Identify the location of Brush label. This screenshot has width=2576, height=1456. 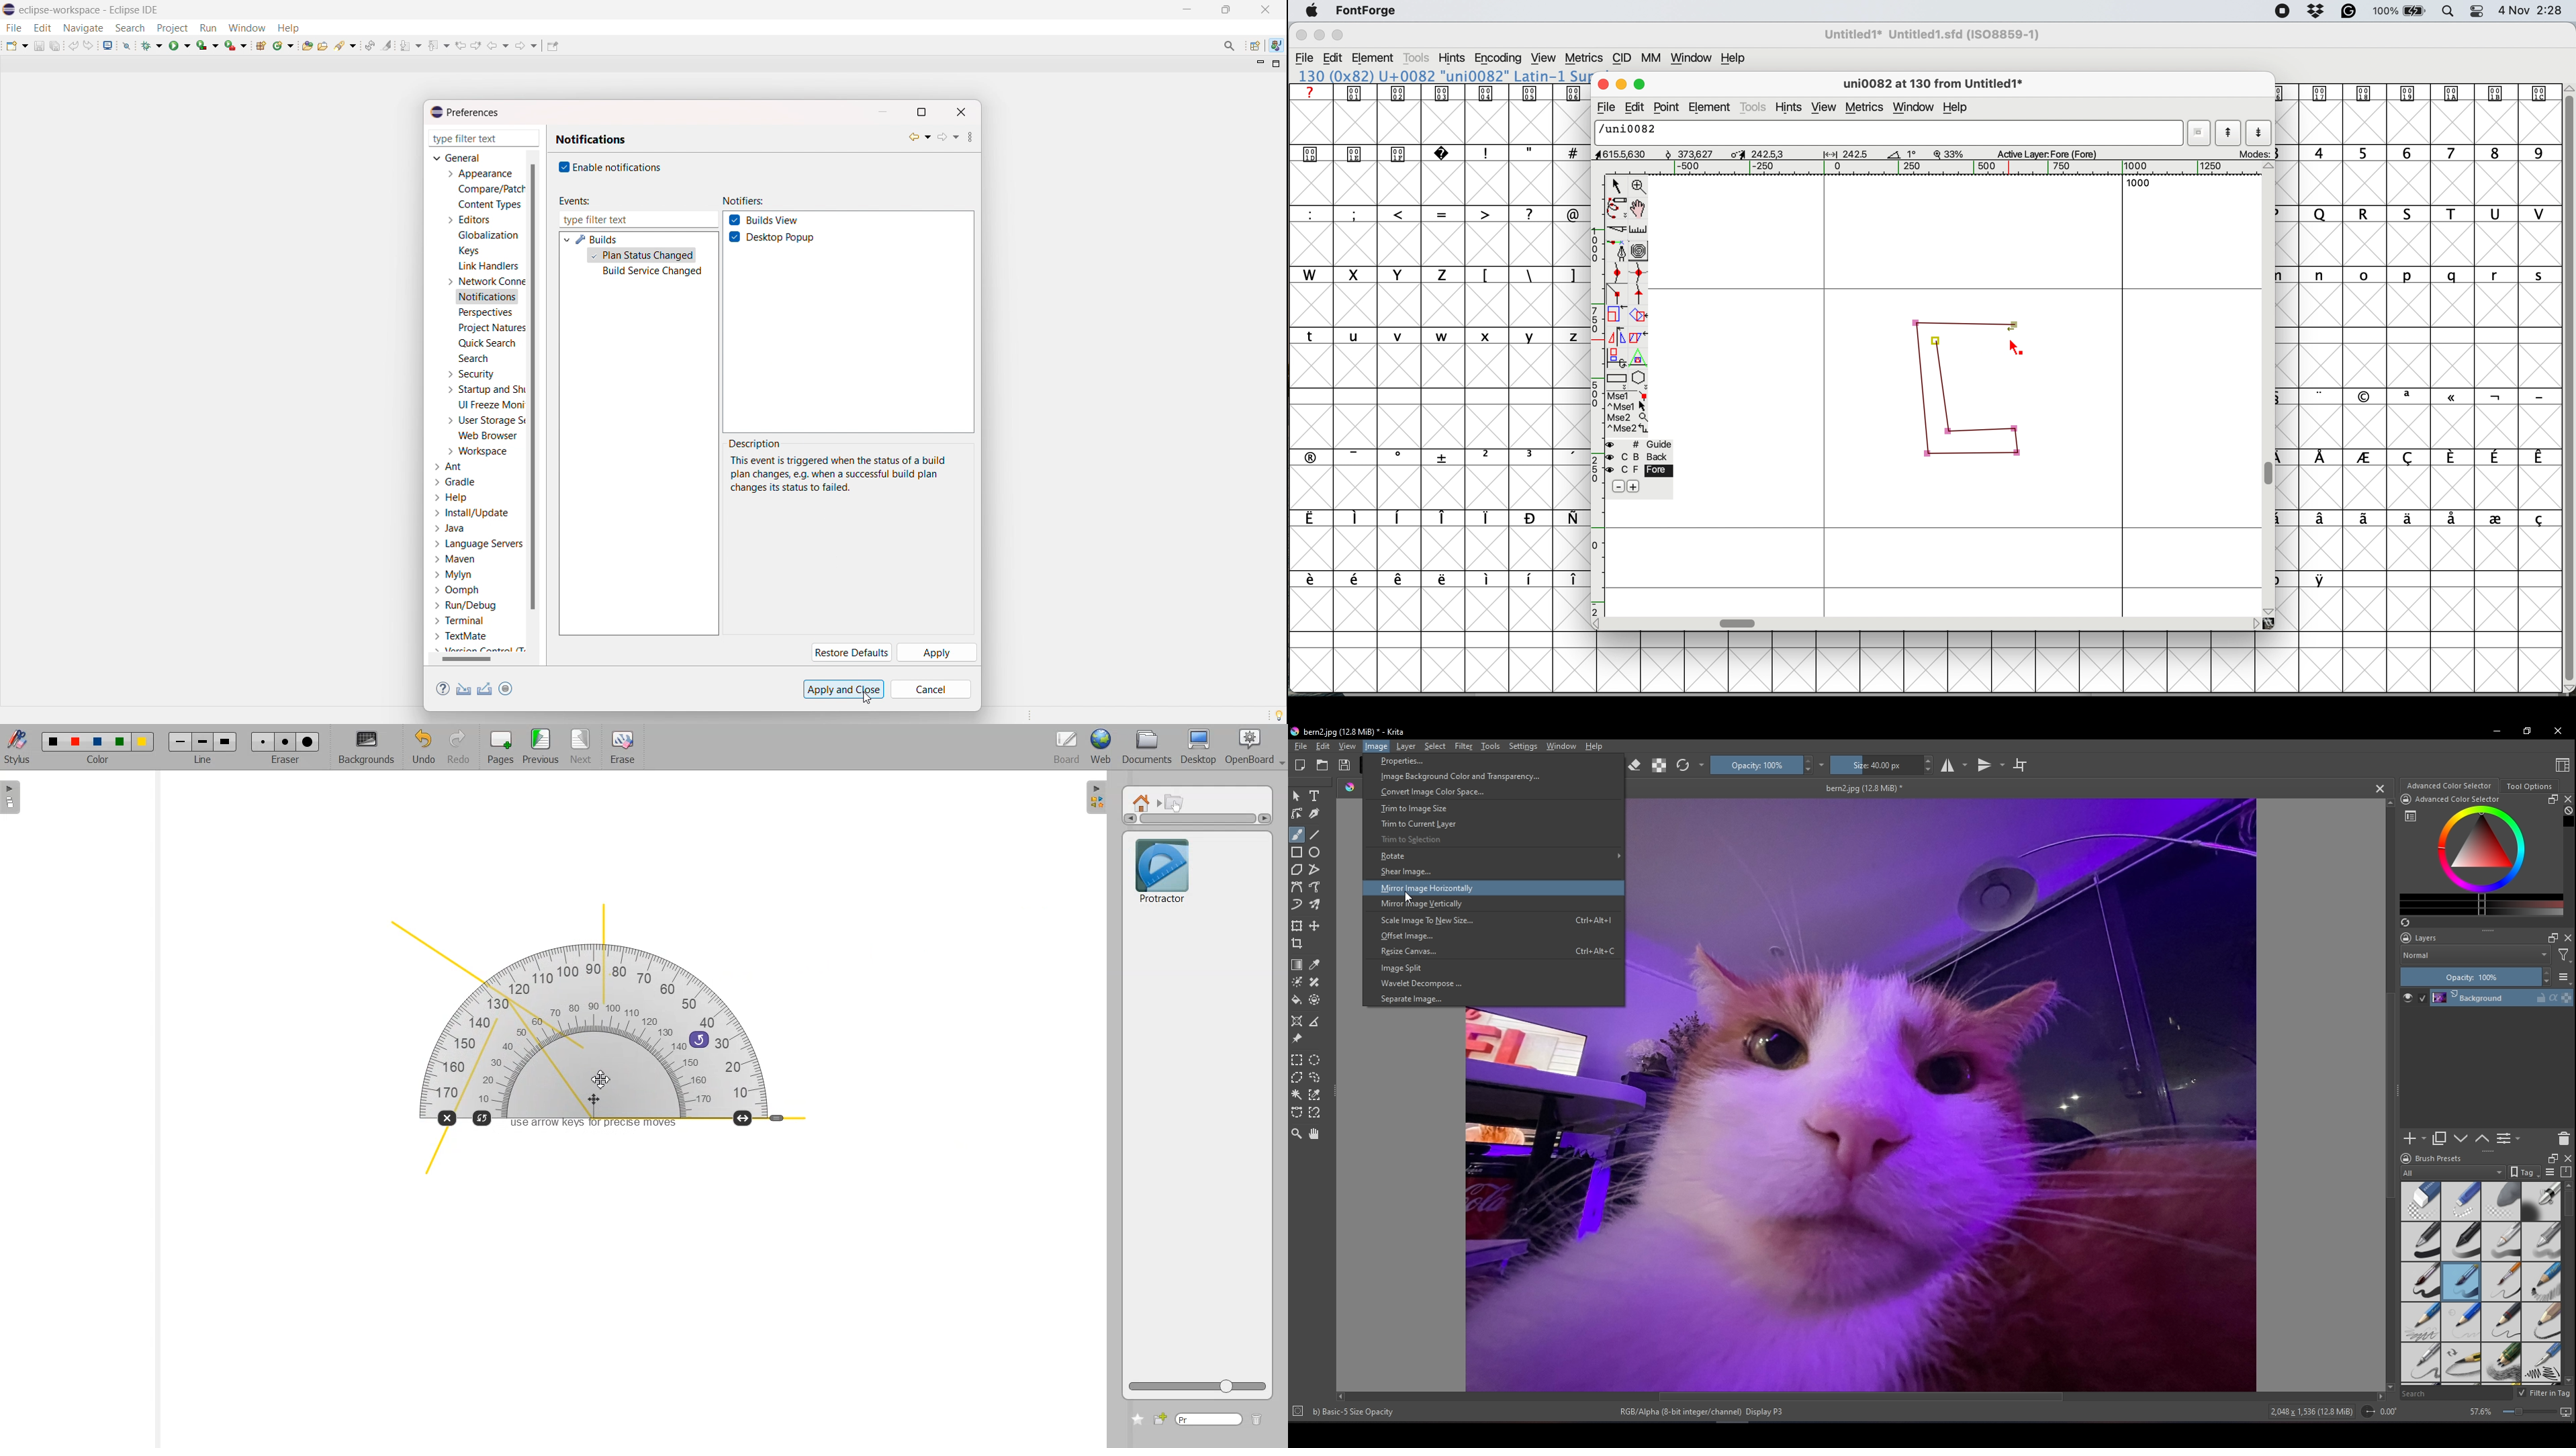
(2431, 1157).